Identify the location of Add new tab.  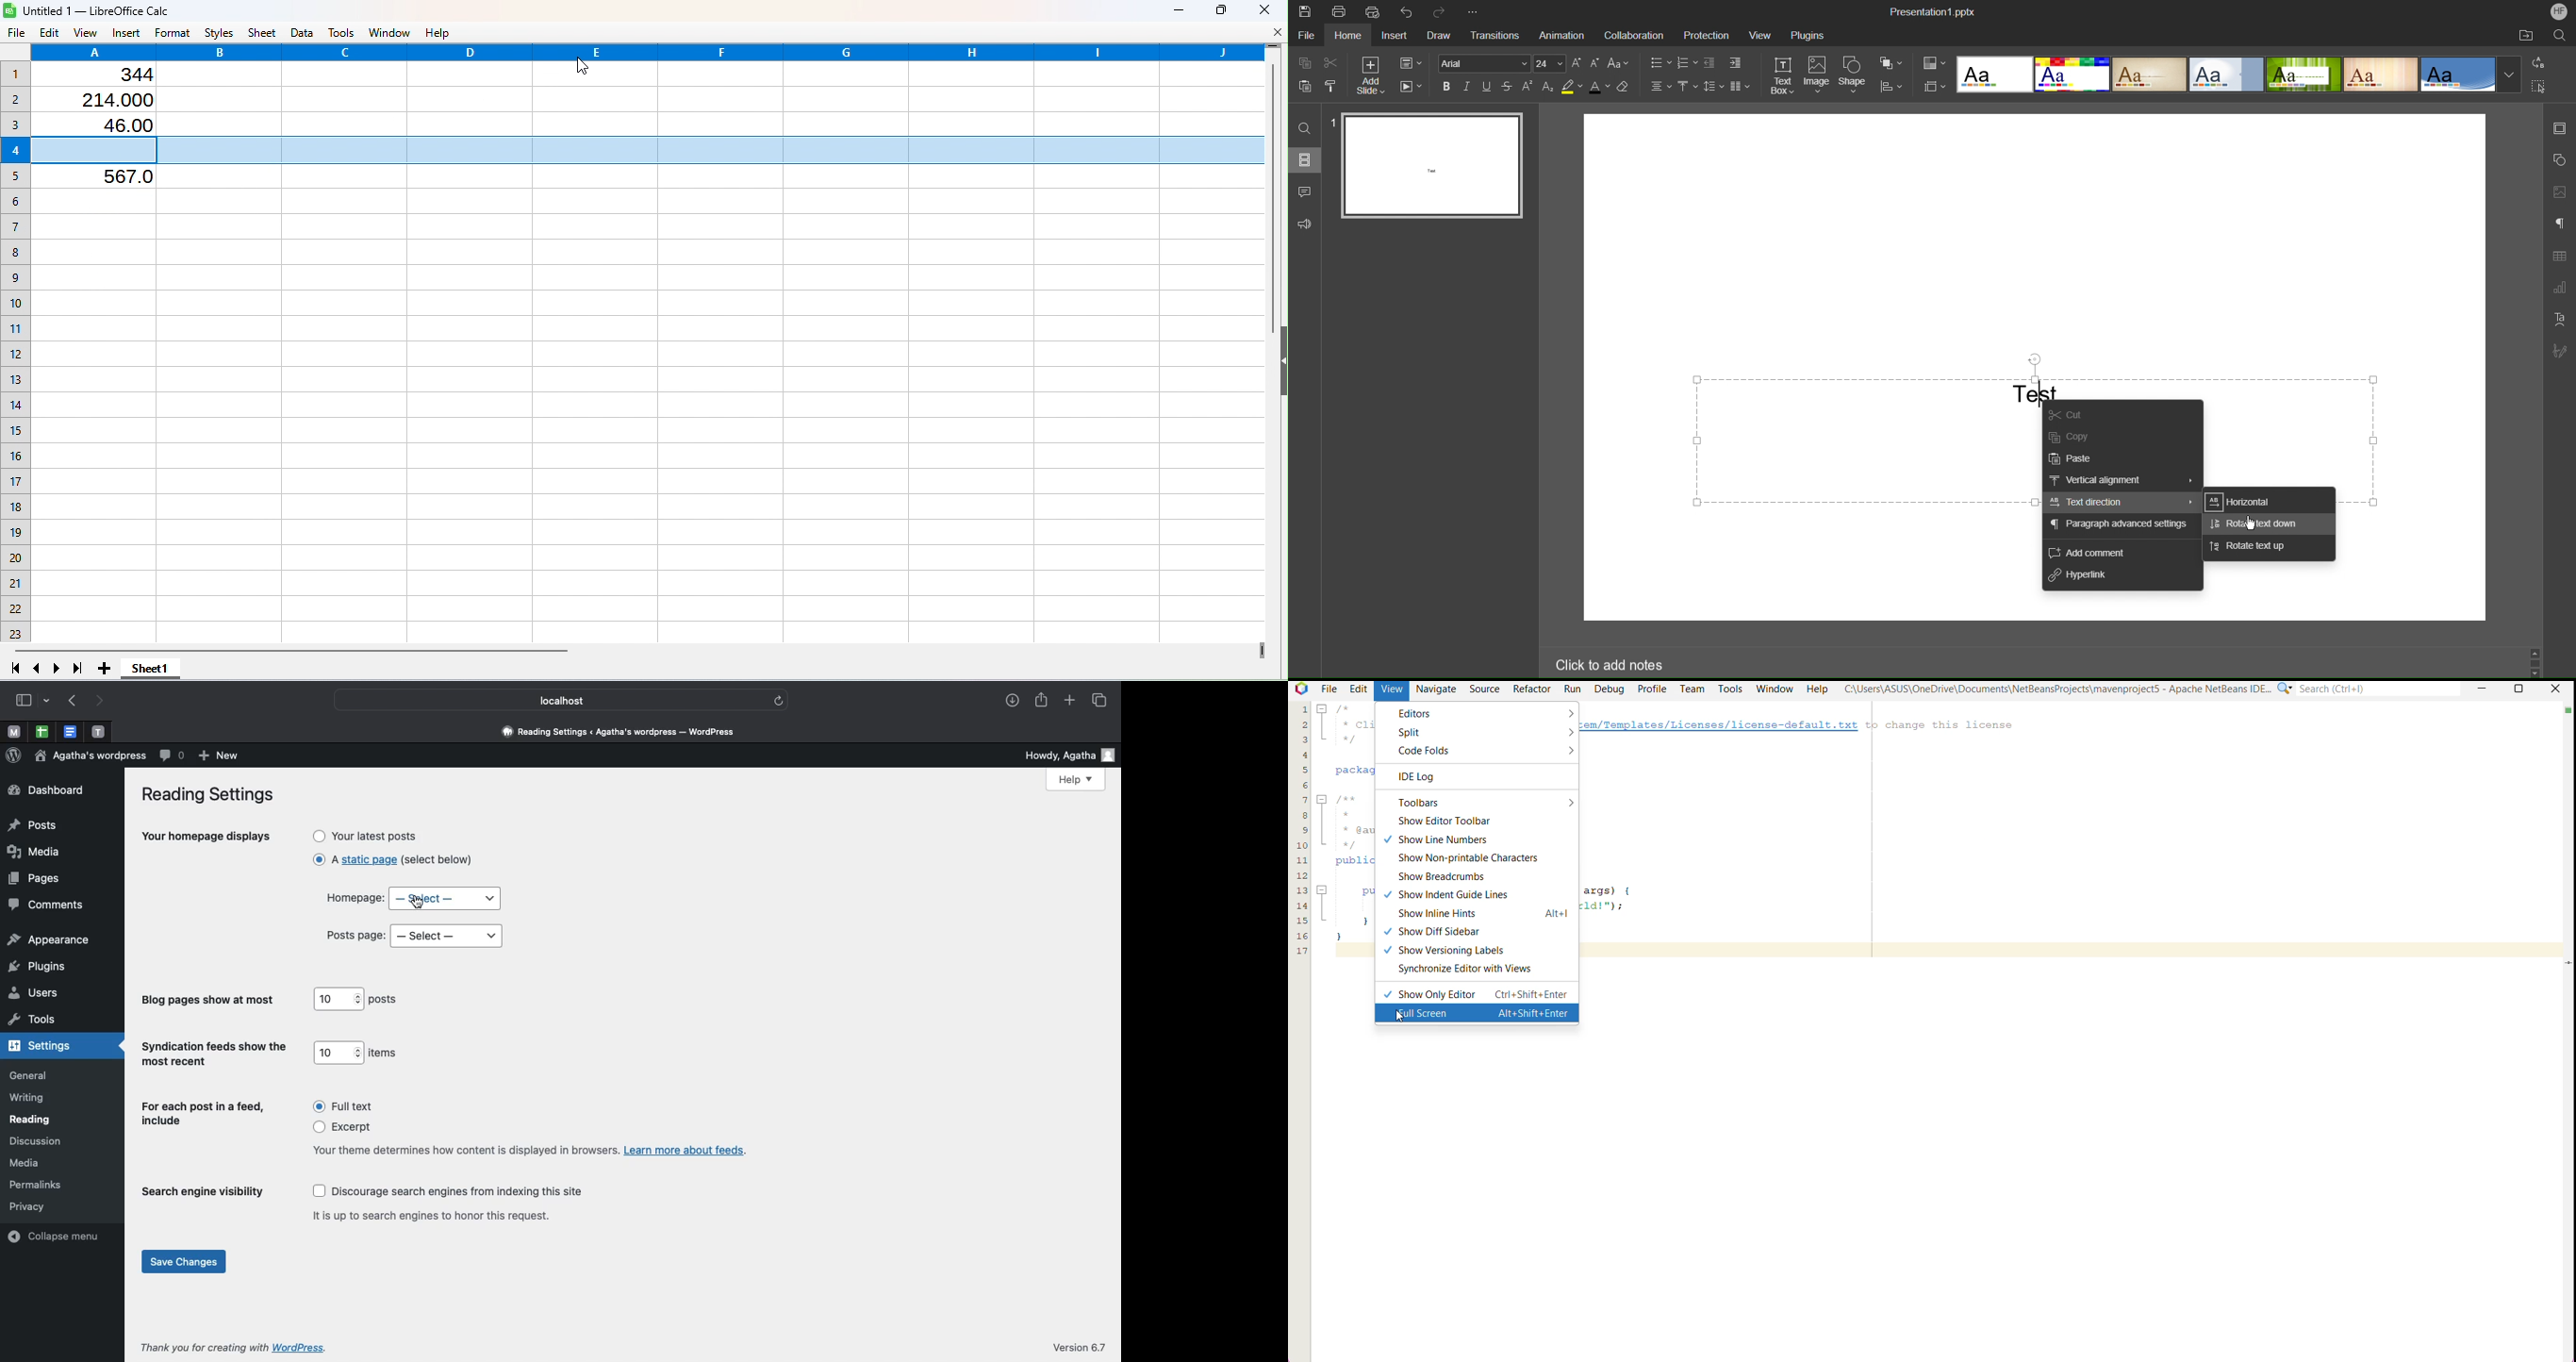
(1070, 698).